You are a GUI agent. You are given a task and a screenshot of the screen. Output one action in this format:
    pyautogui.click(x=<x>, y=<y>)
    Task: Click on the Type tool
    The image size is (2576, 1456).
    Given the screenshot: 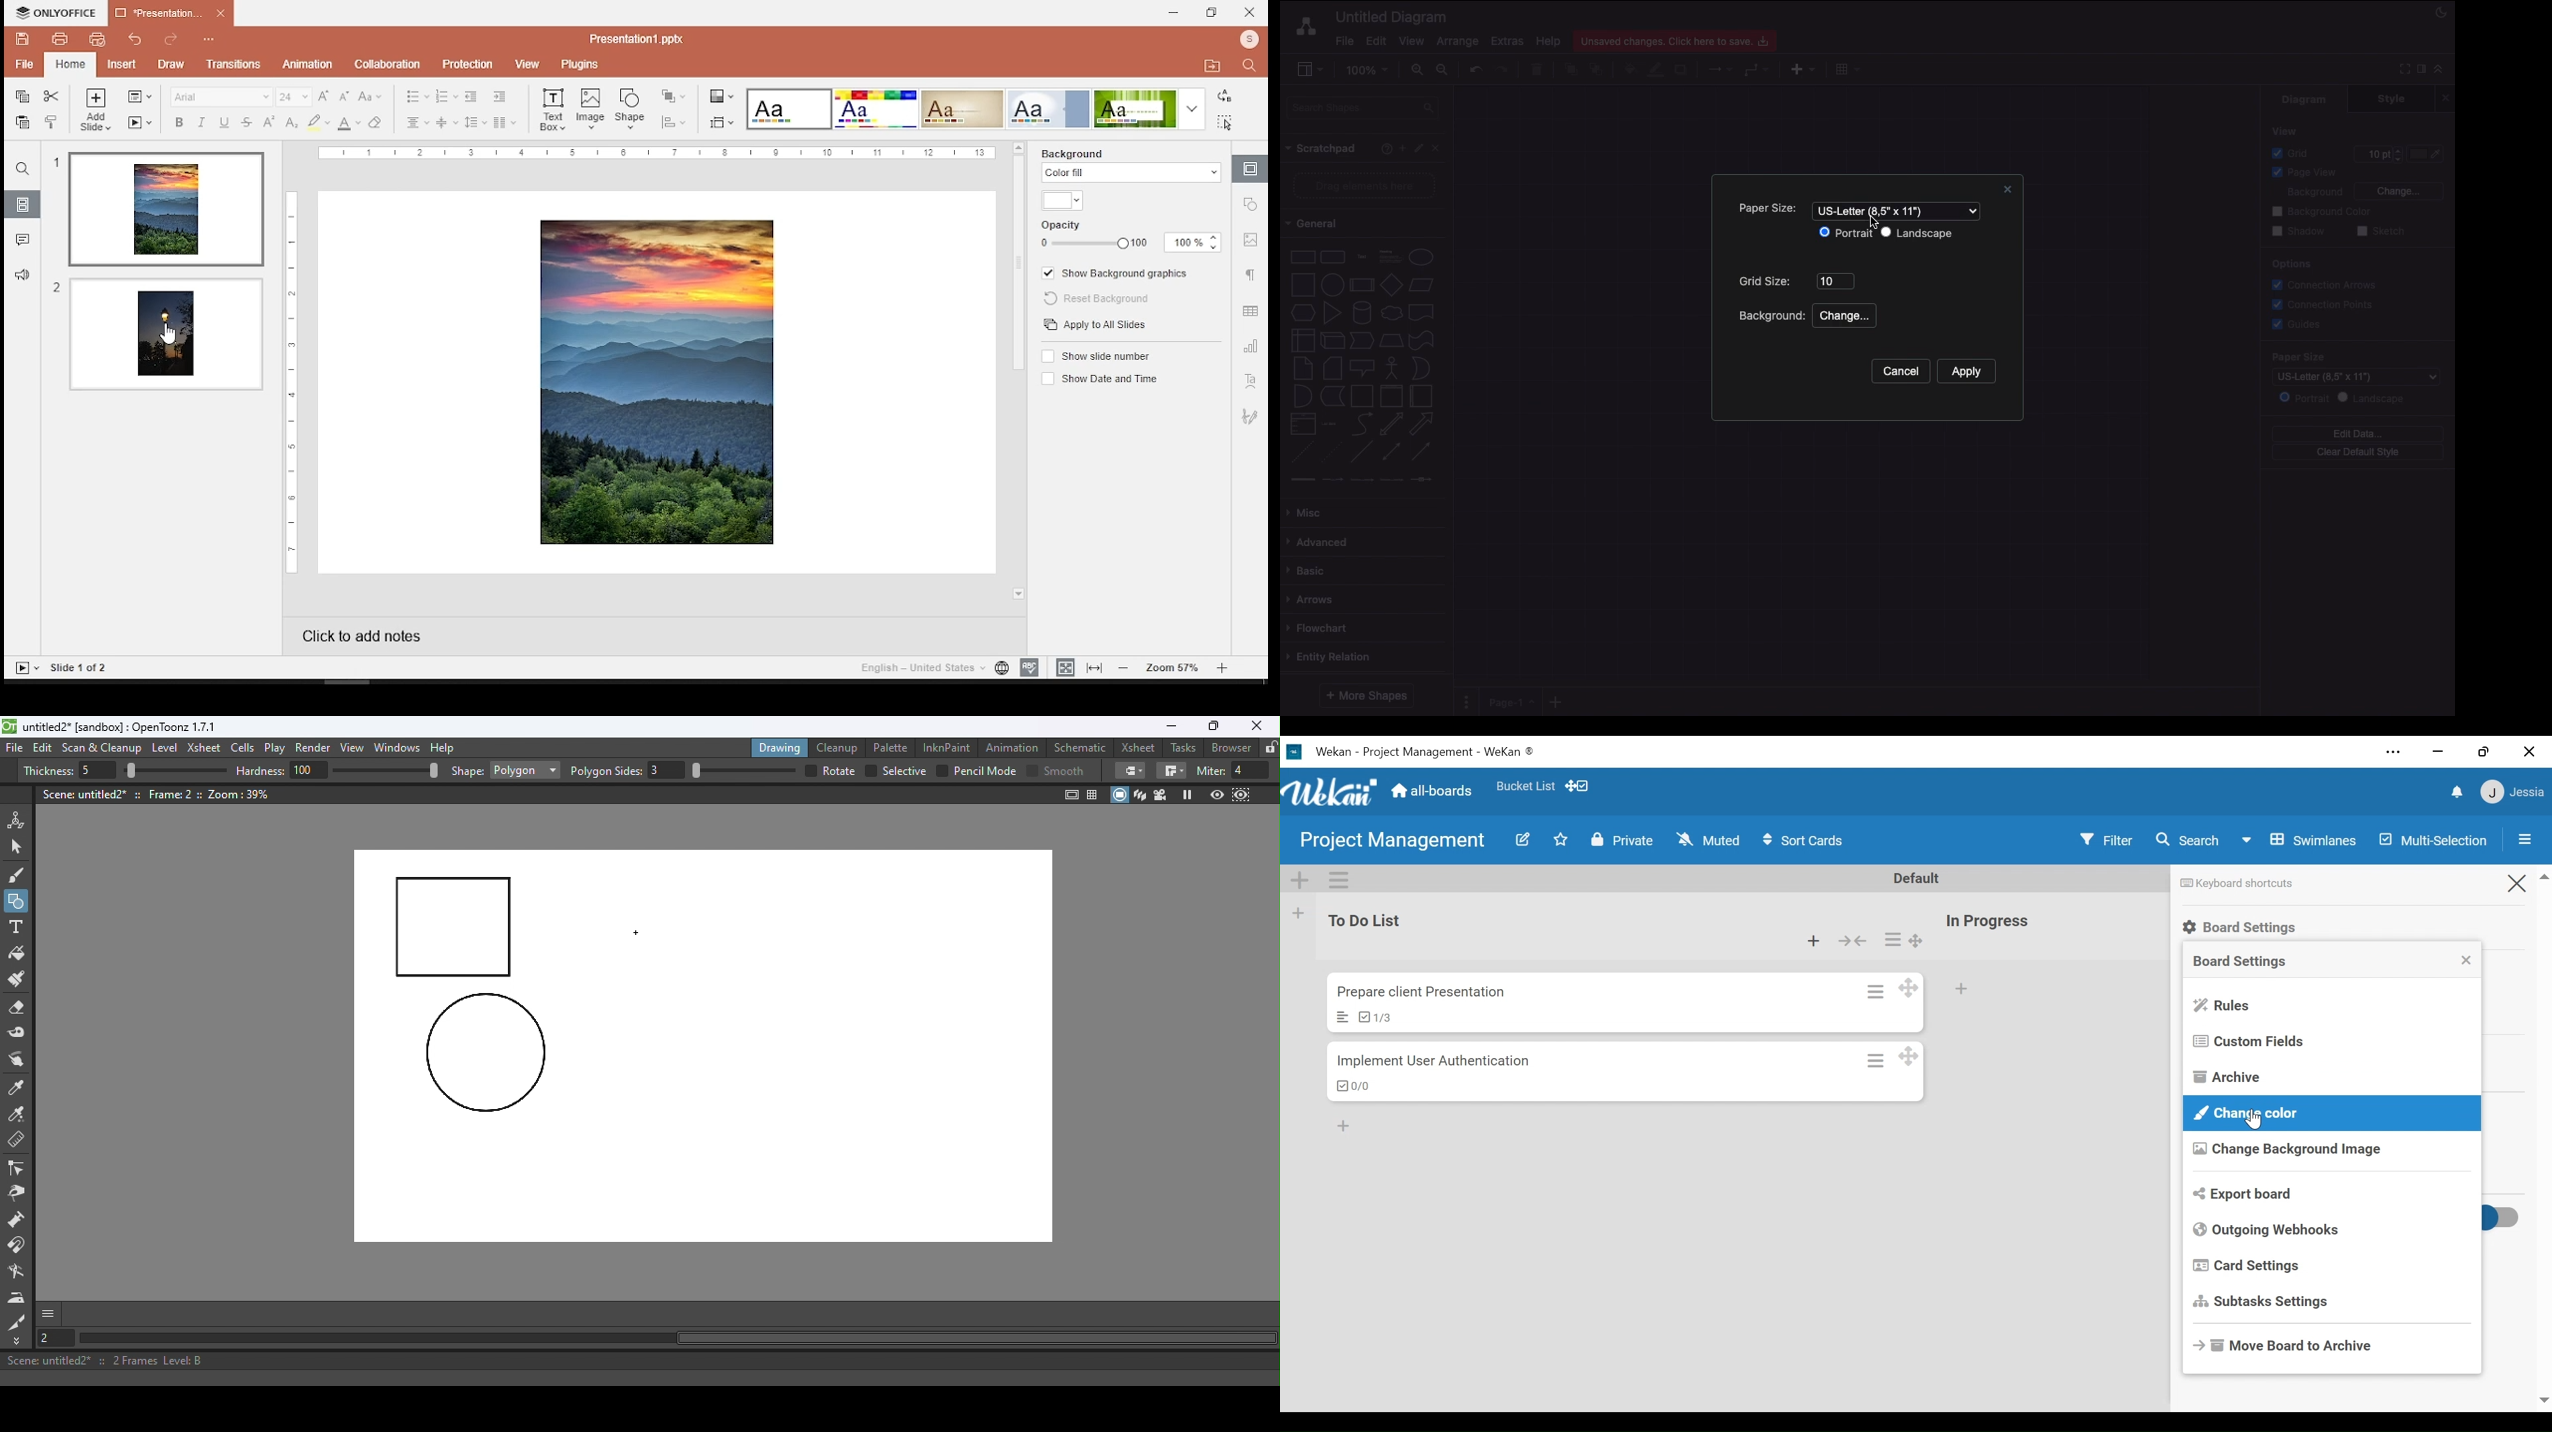 What is the action you would take?
    pyautogui.click(x=16, y=929)
    